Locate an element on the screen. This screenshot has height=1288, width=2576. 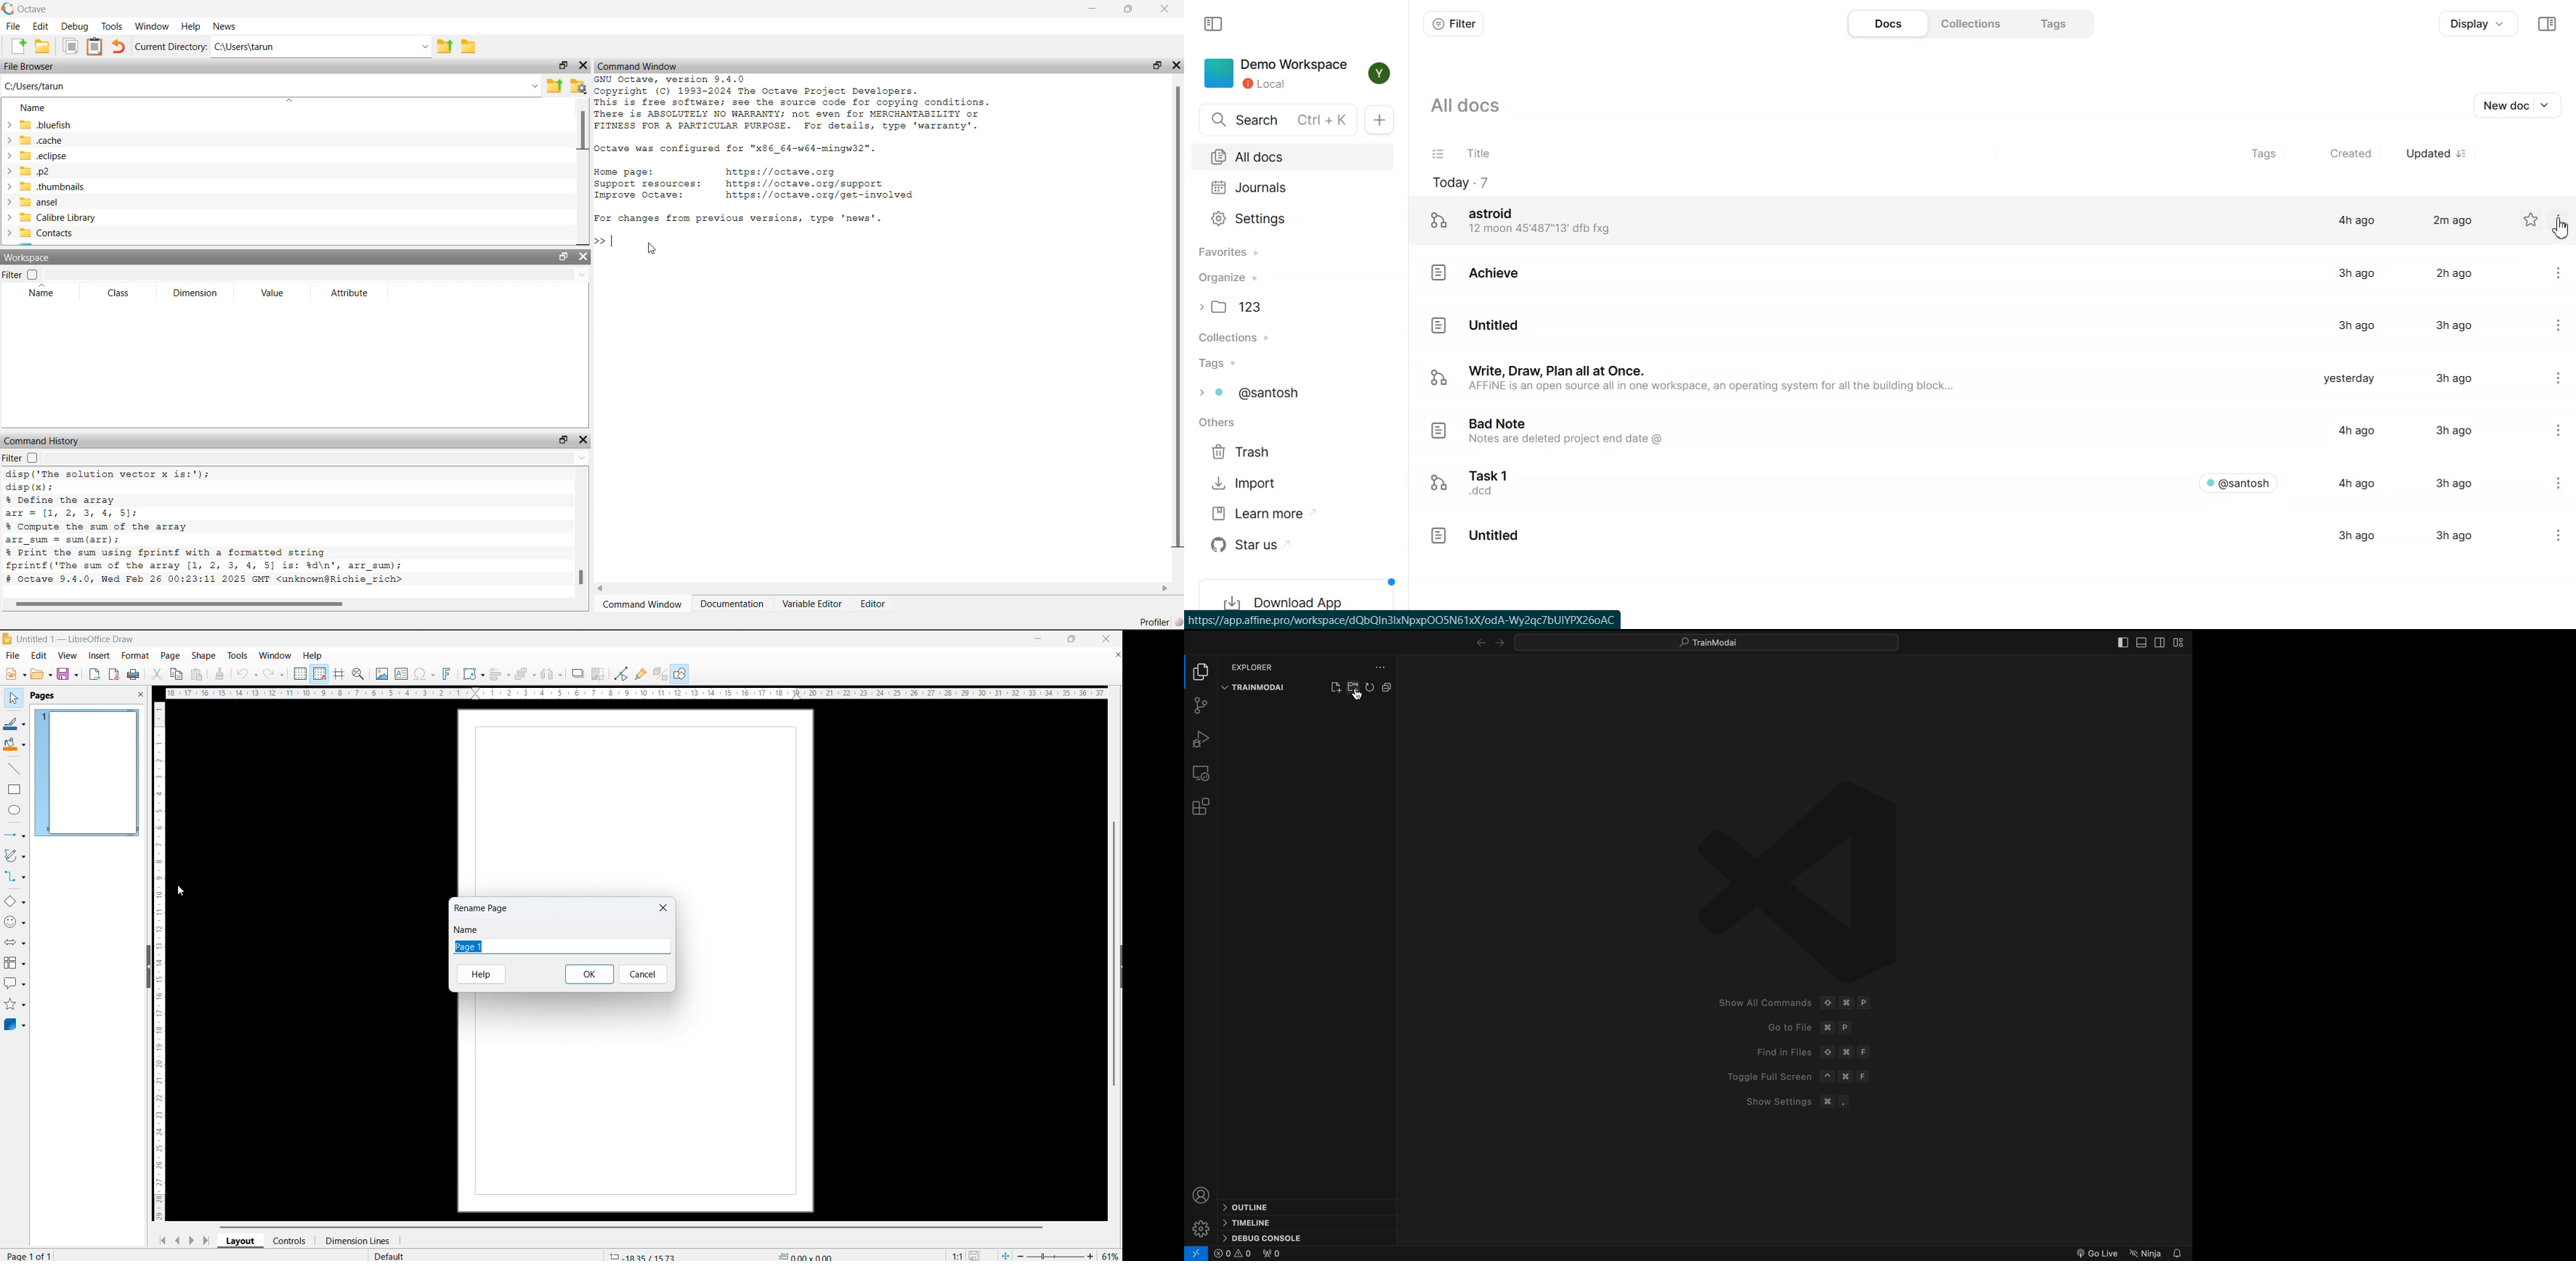
align is located at coordinates (500, 674).